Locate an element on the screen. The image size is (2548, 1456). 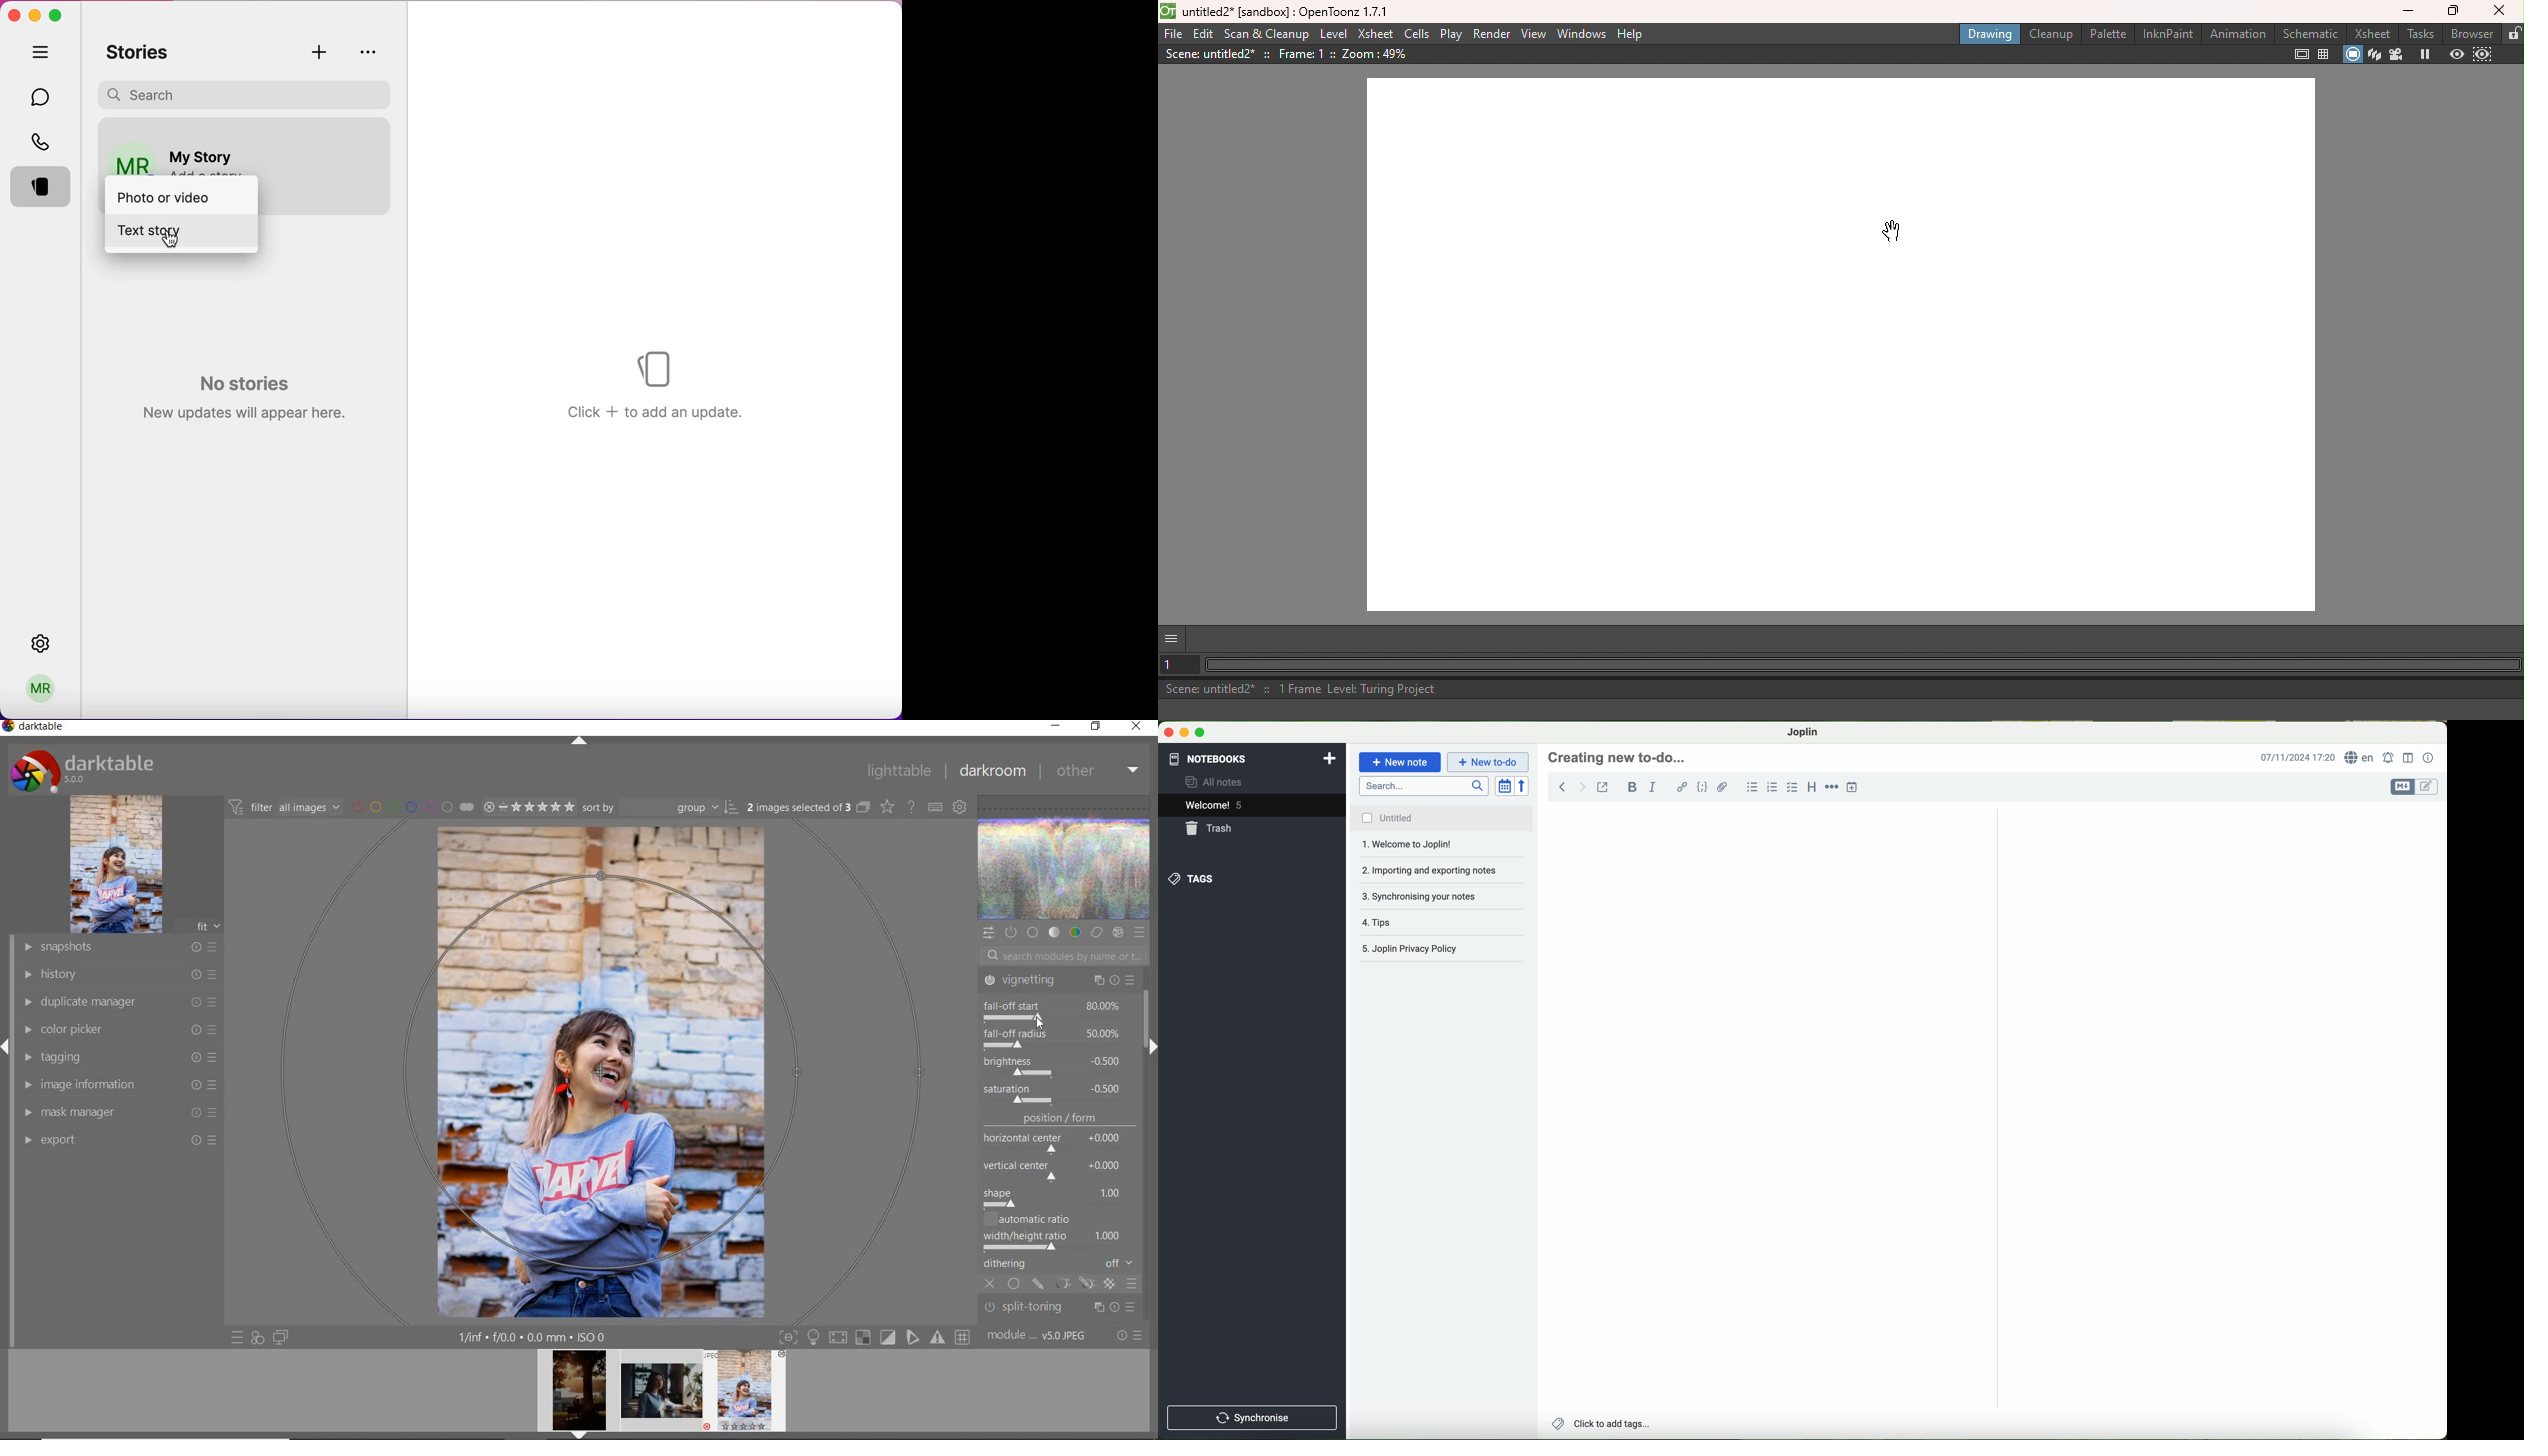
toggle editors is located at coordinates (2414, 787).